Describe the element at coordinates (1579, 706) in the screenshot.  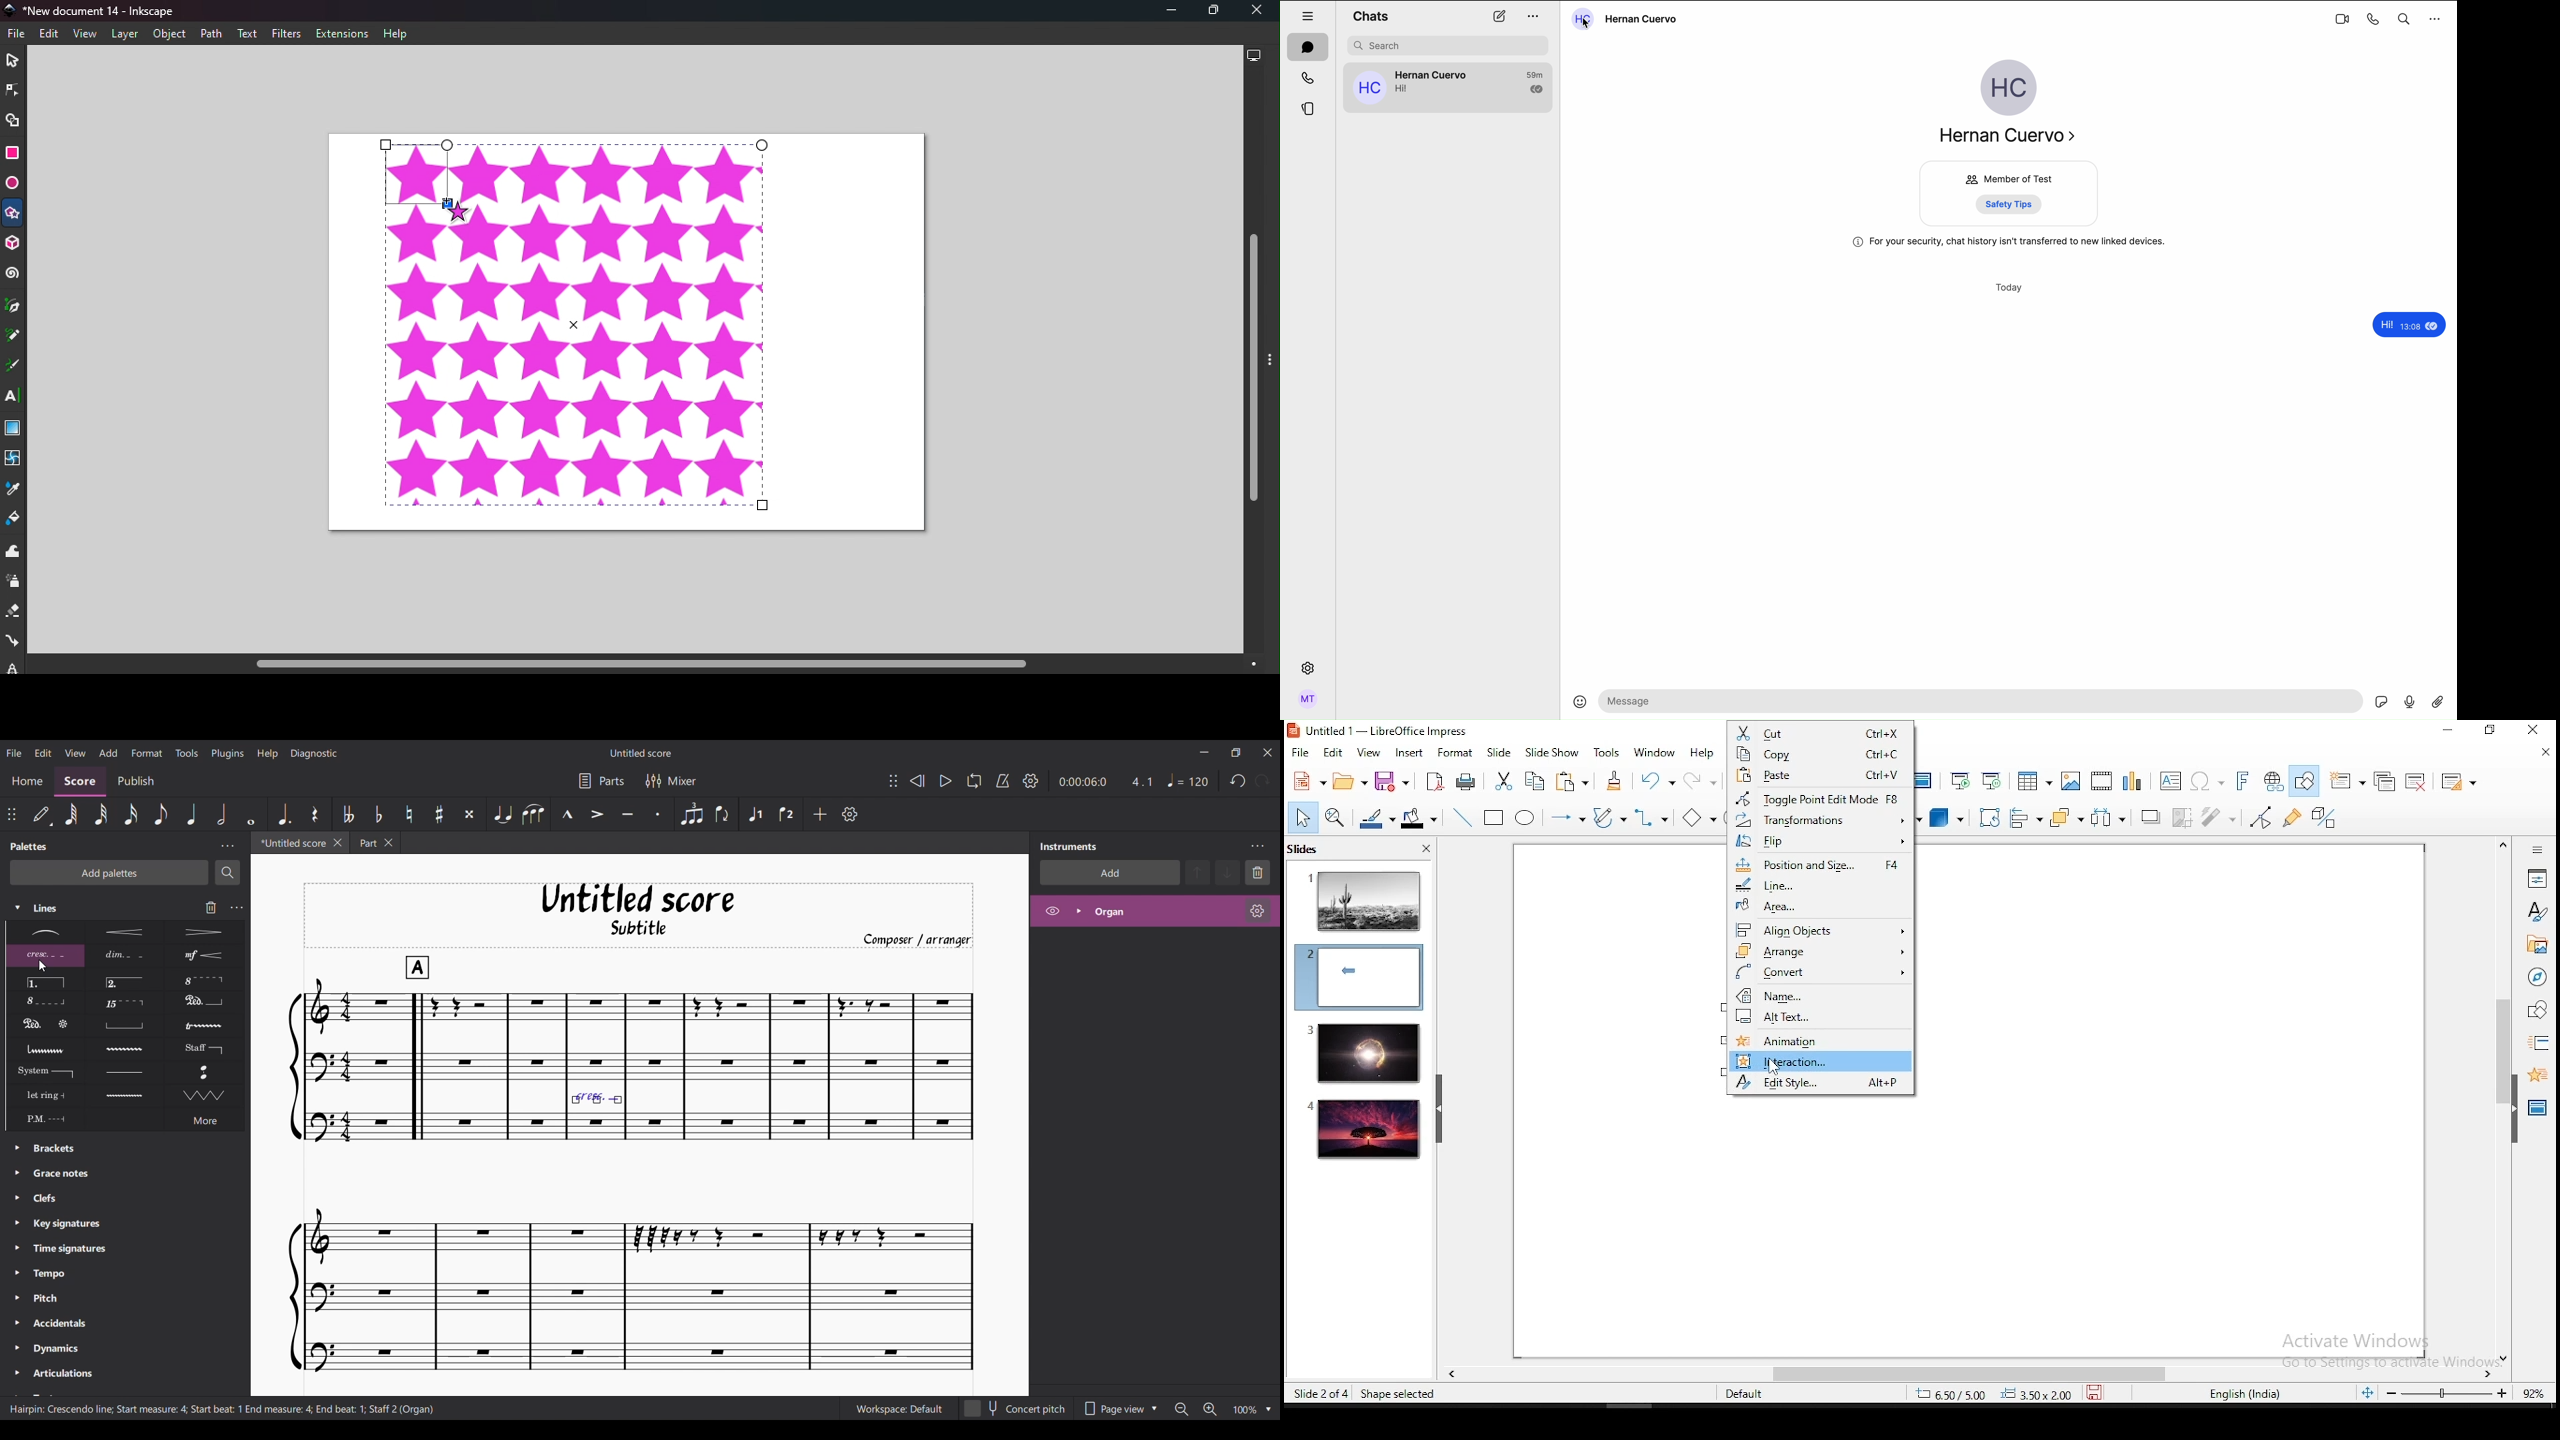
I see `emoji` at that location.